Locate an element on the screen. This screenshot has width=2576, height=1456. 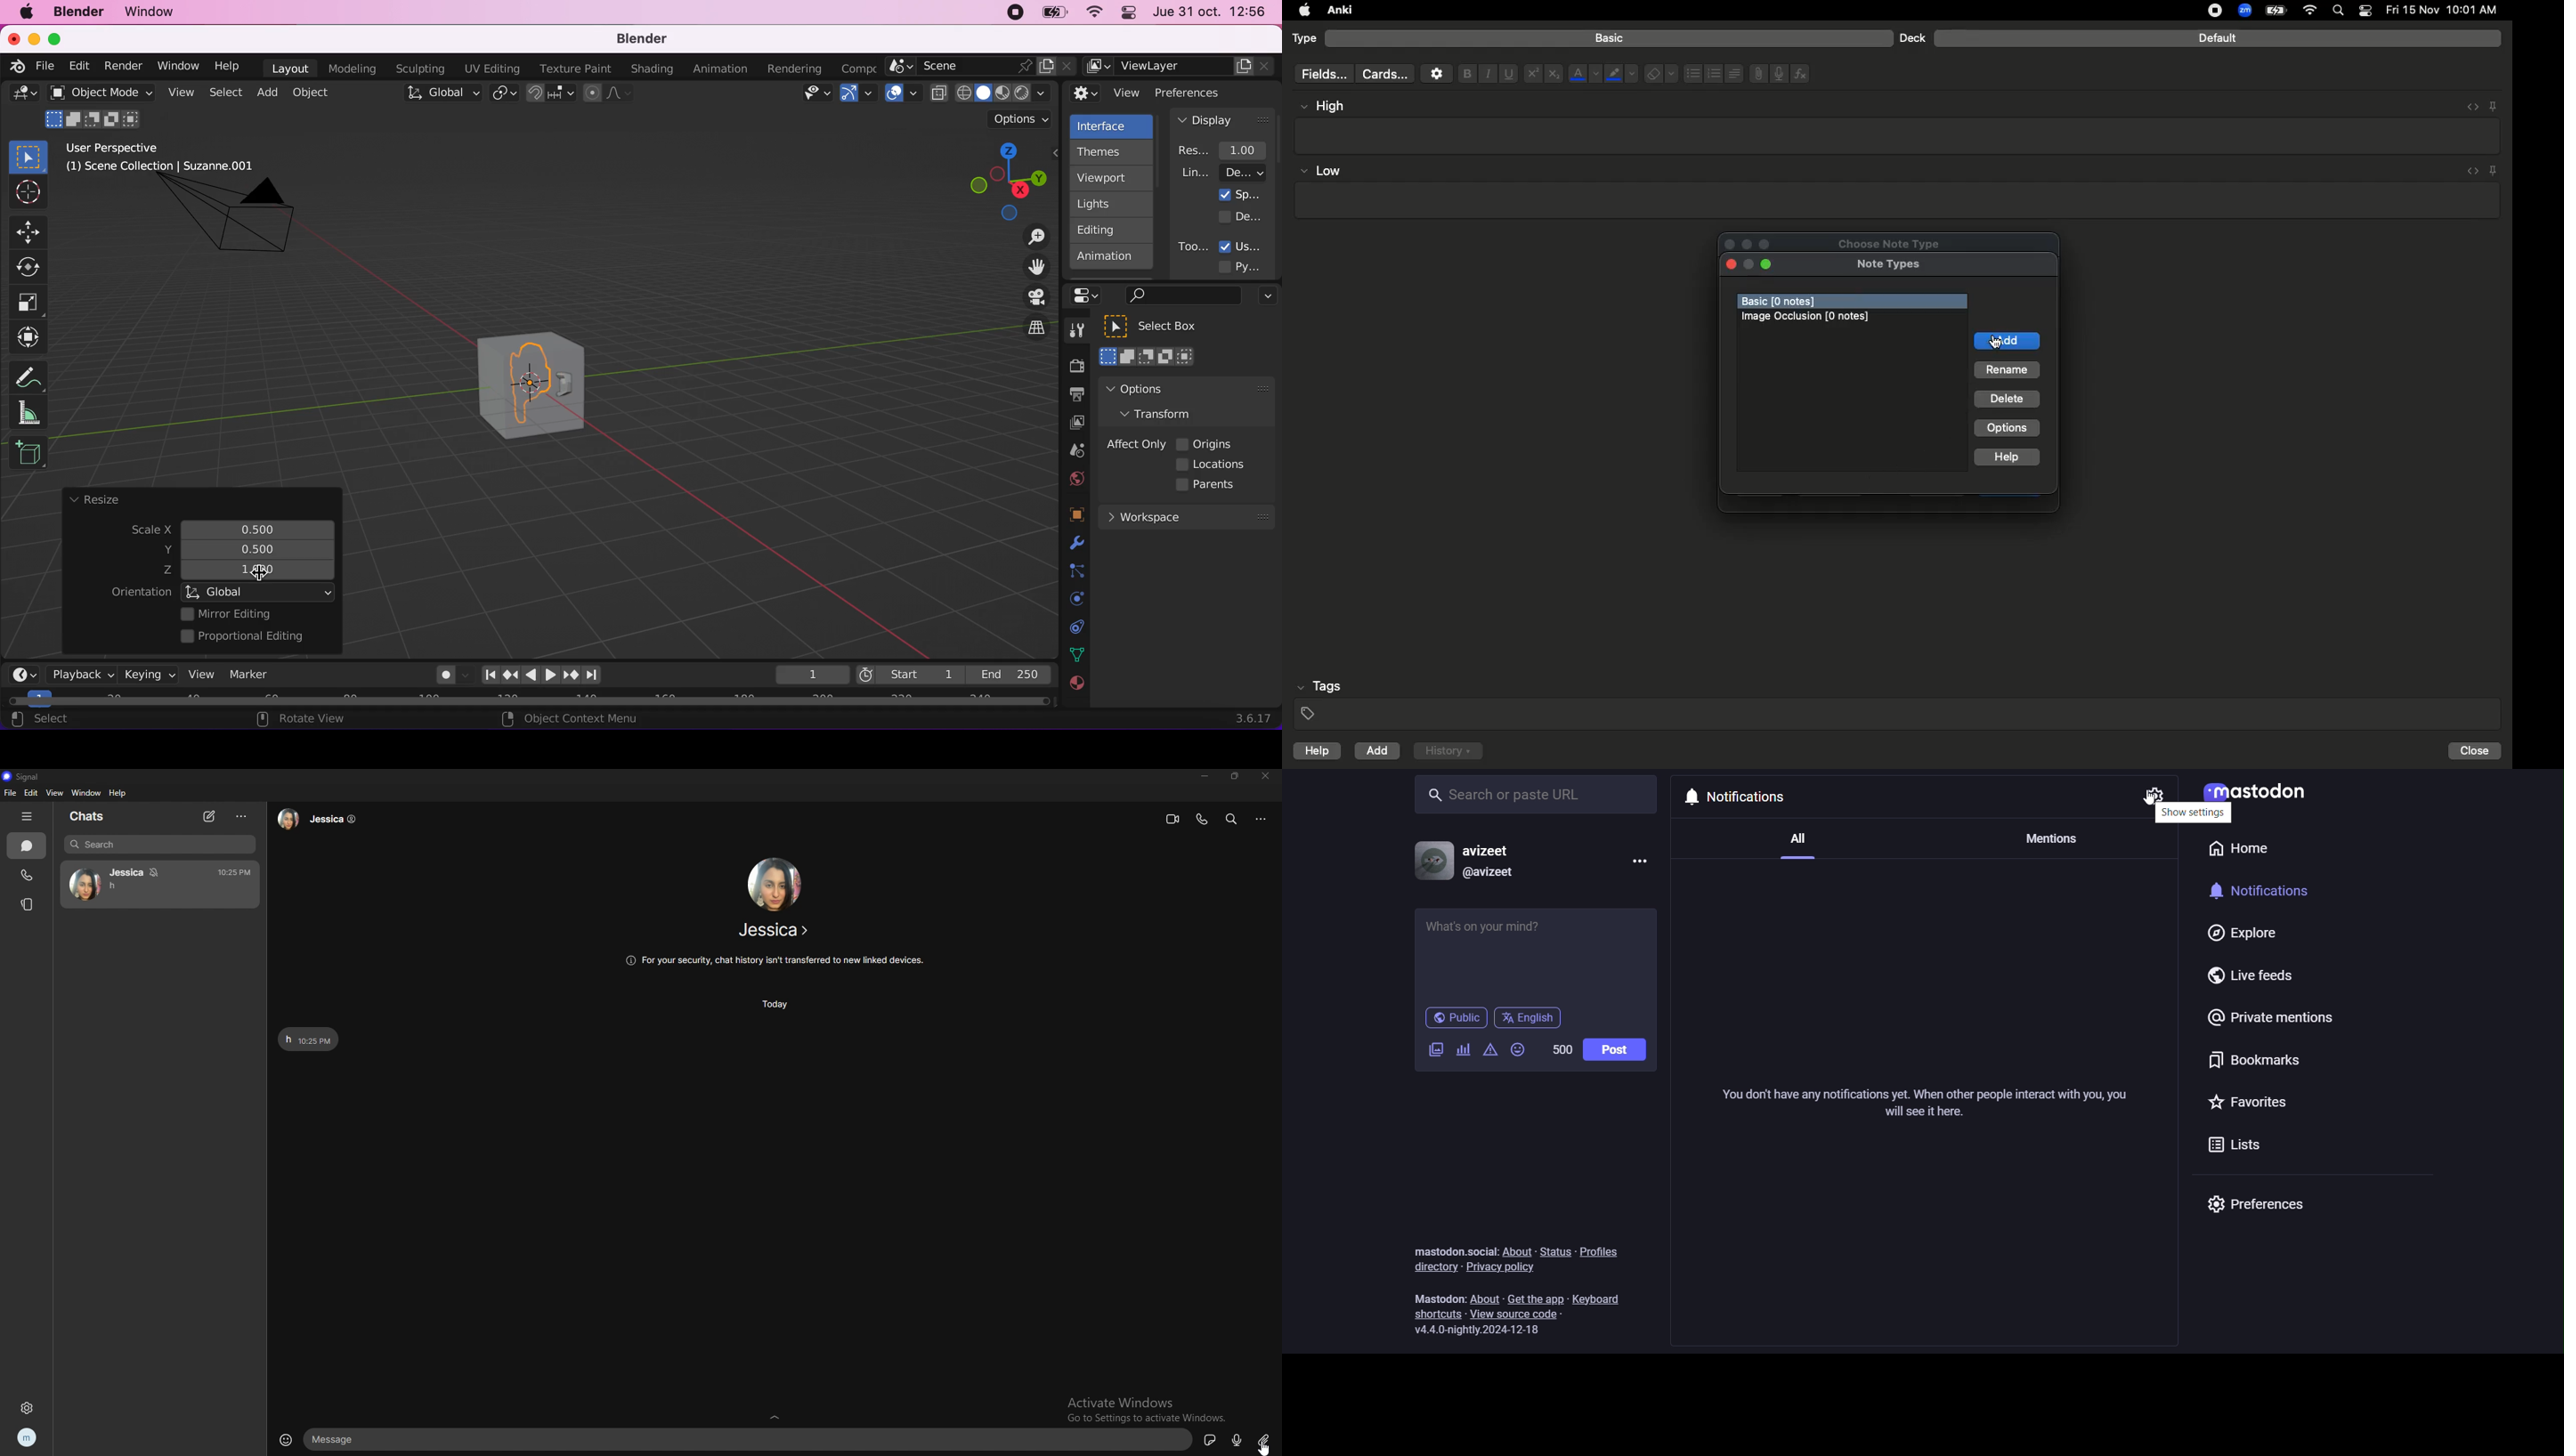
jump to keyframe is located at coordinates (510, 675).